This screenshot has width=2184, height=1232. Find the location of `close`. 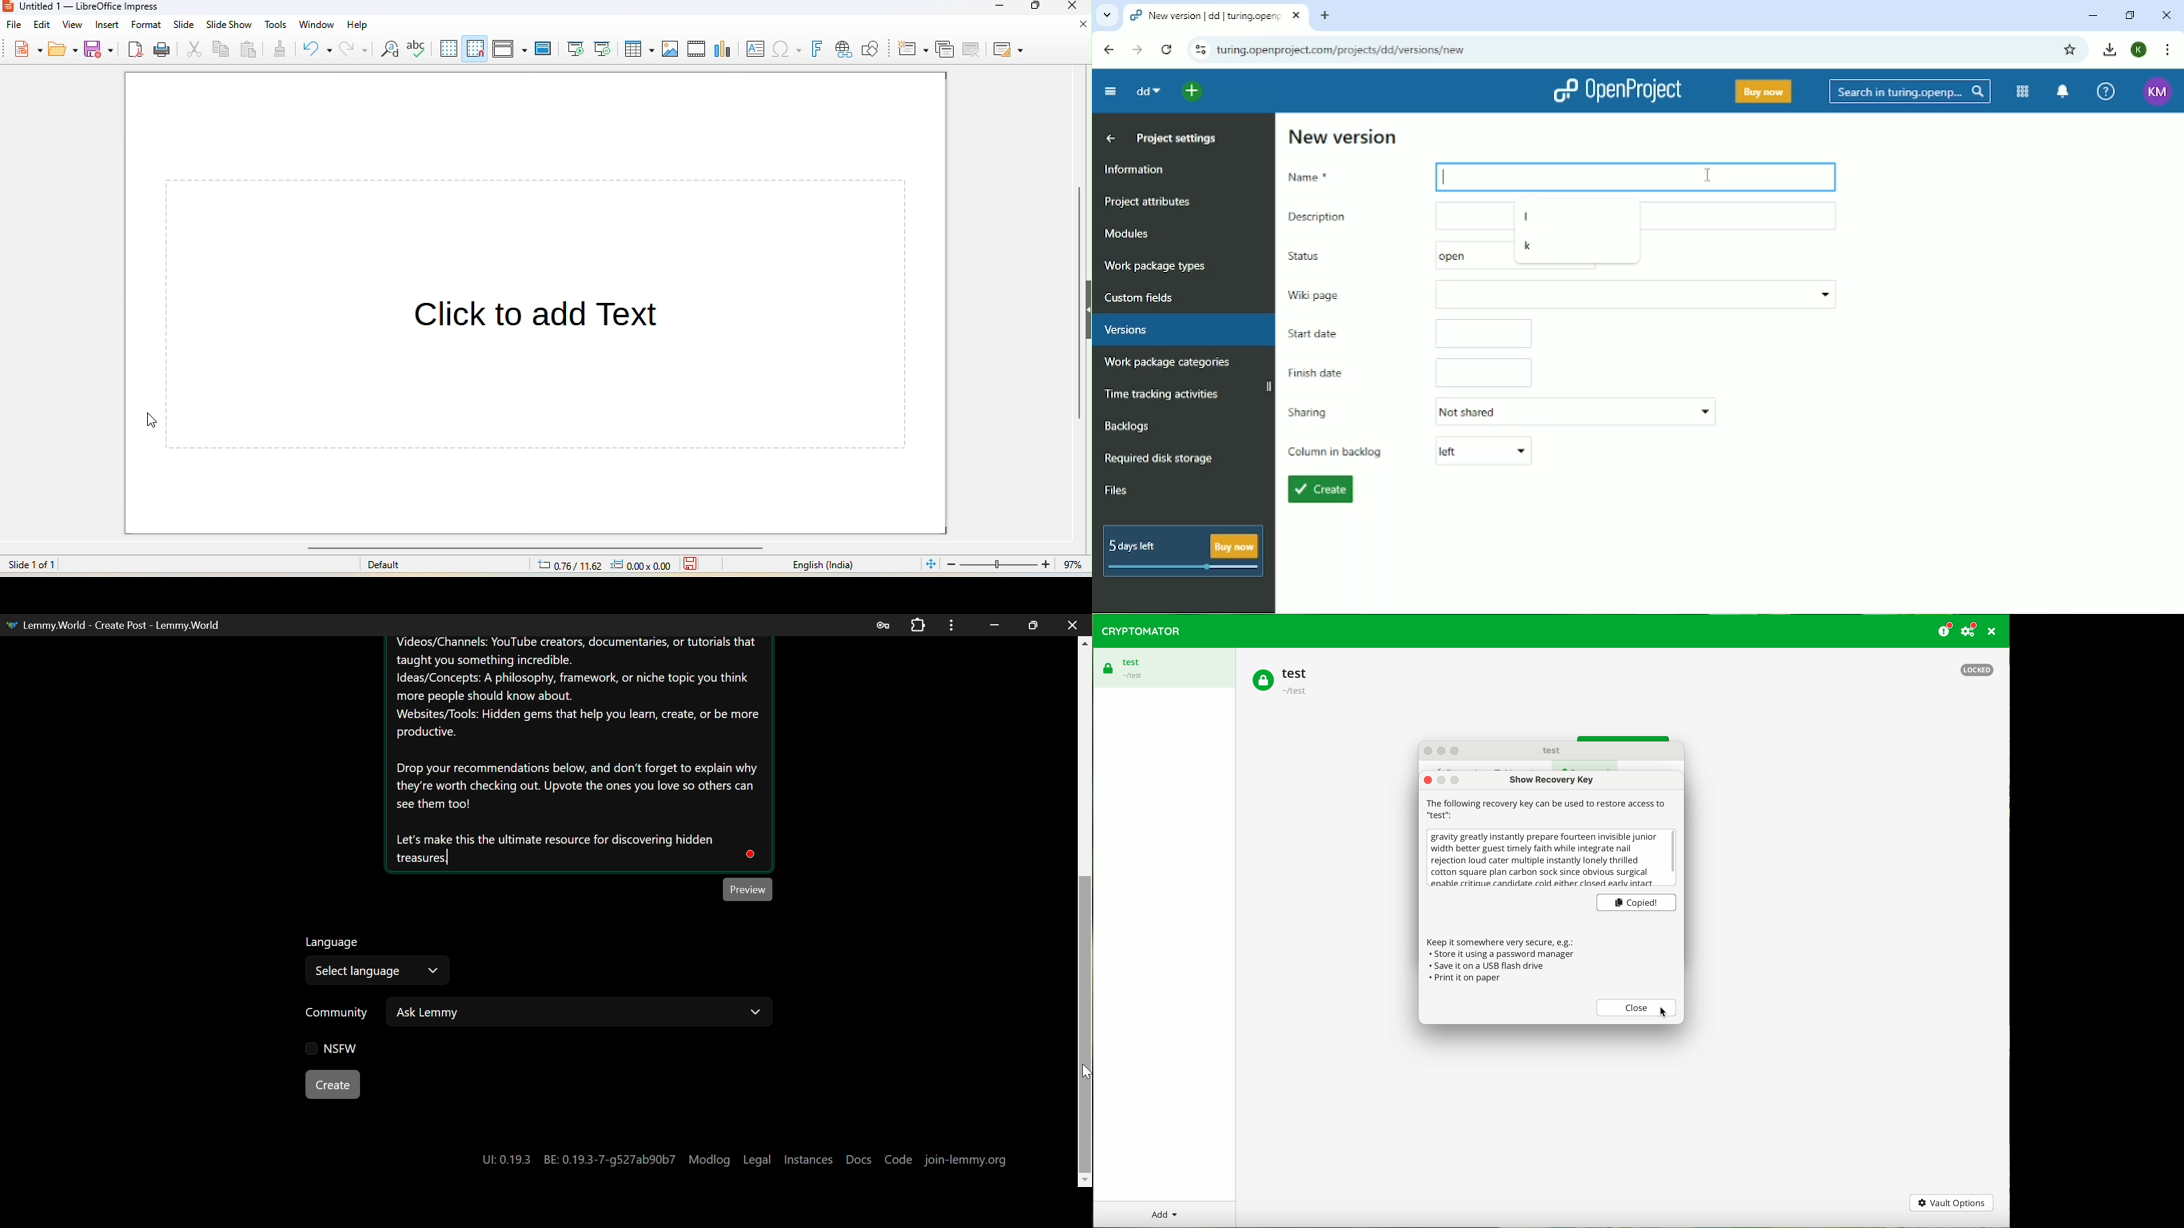

close is located at coordinates (1070, 7).